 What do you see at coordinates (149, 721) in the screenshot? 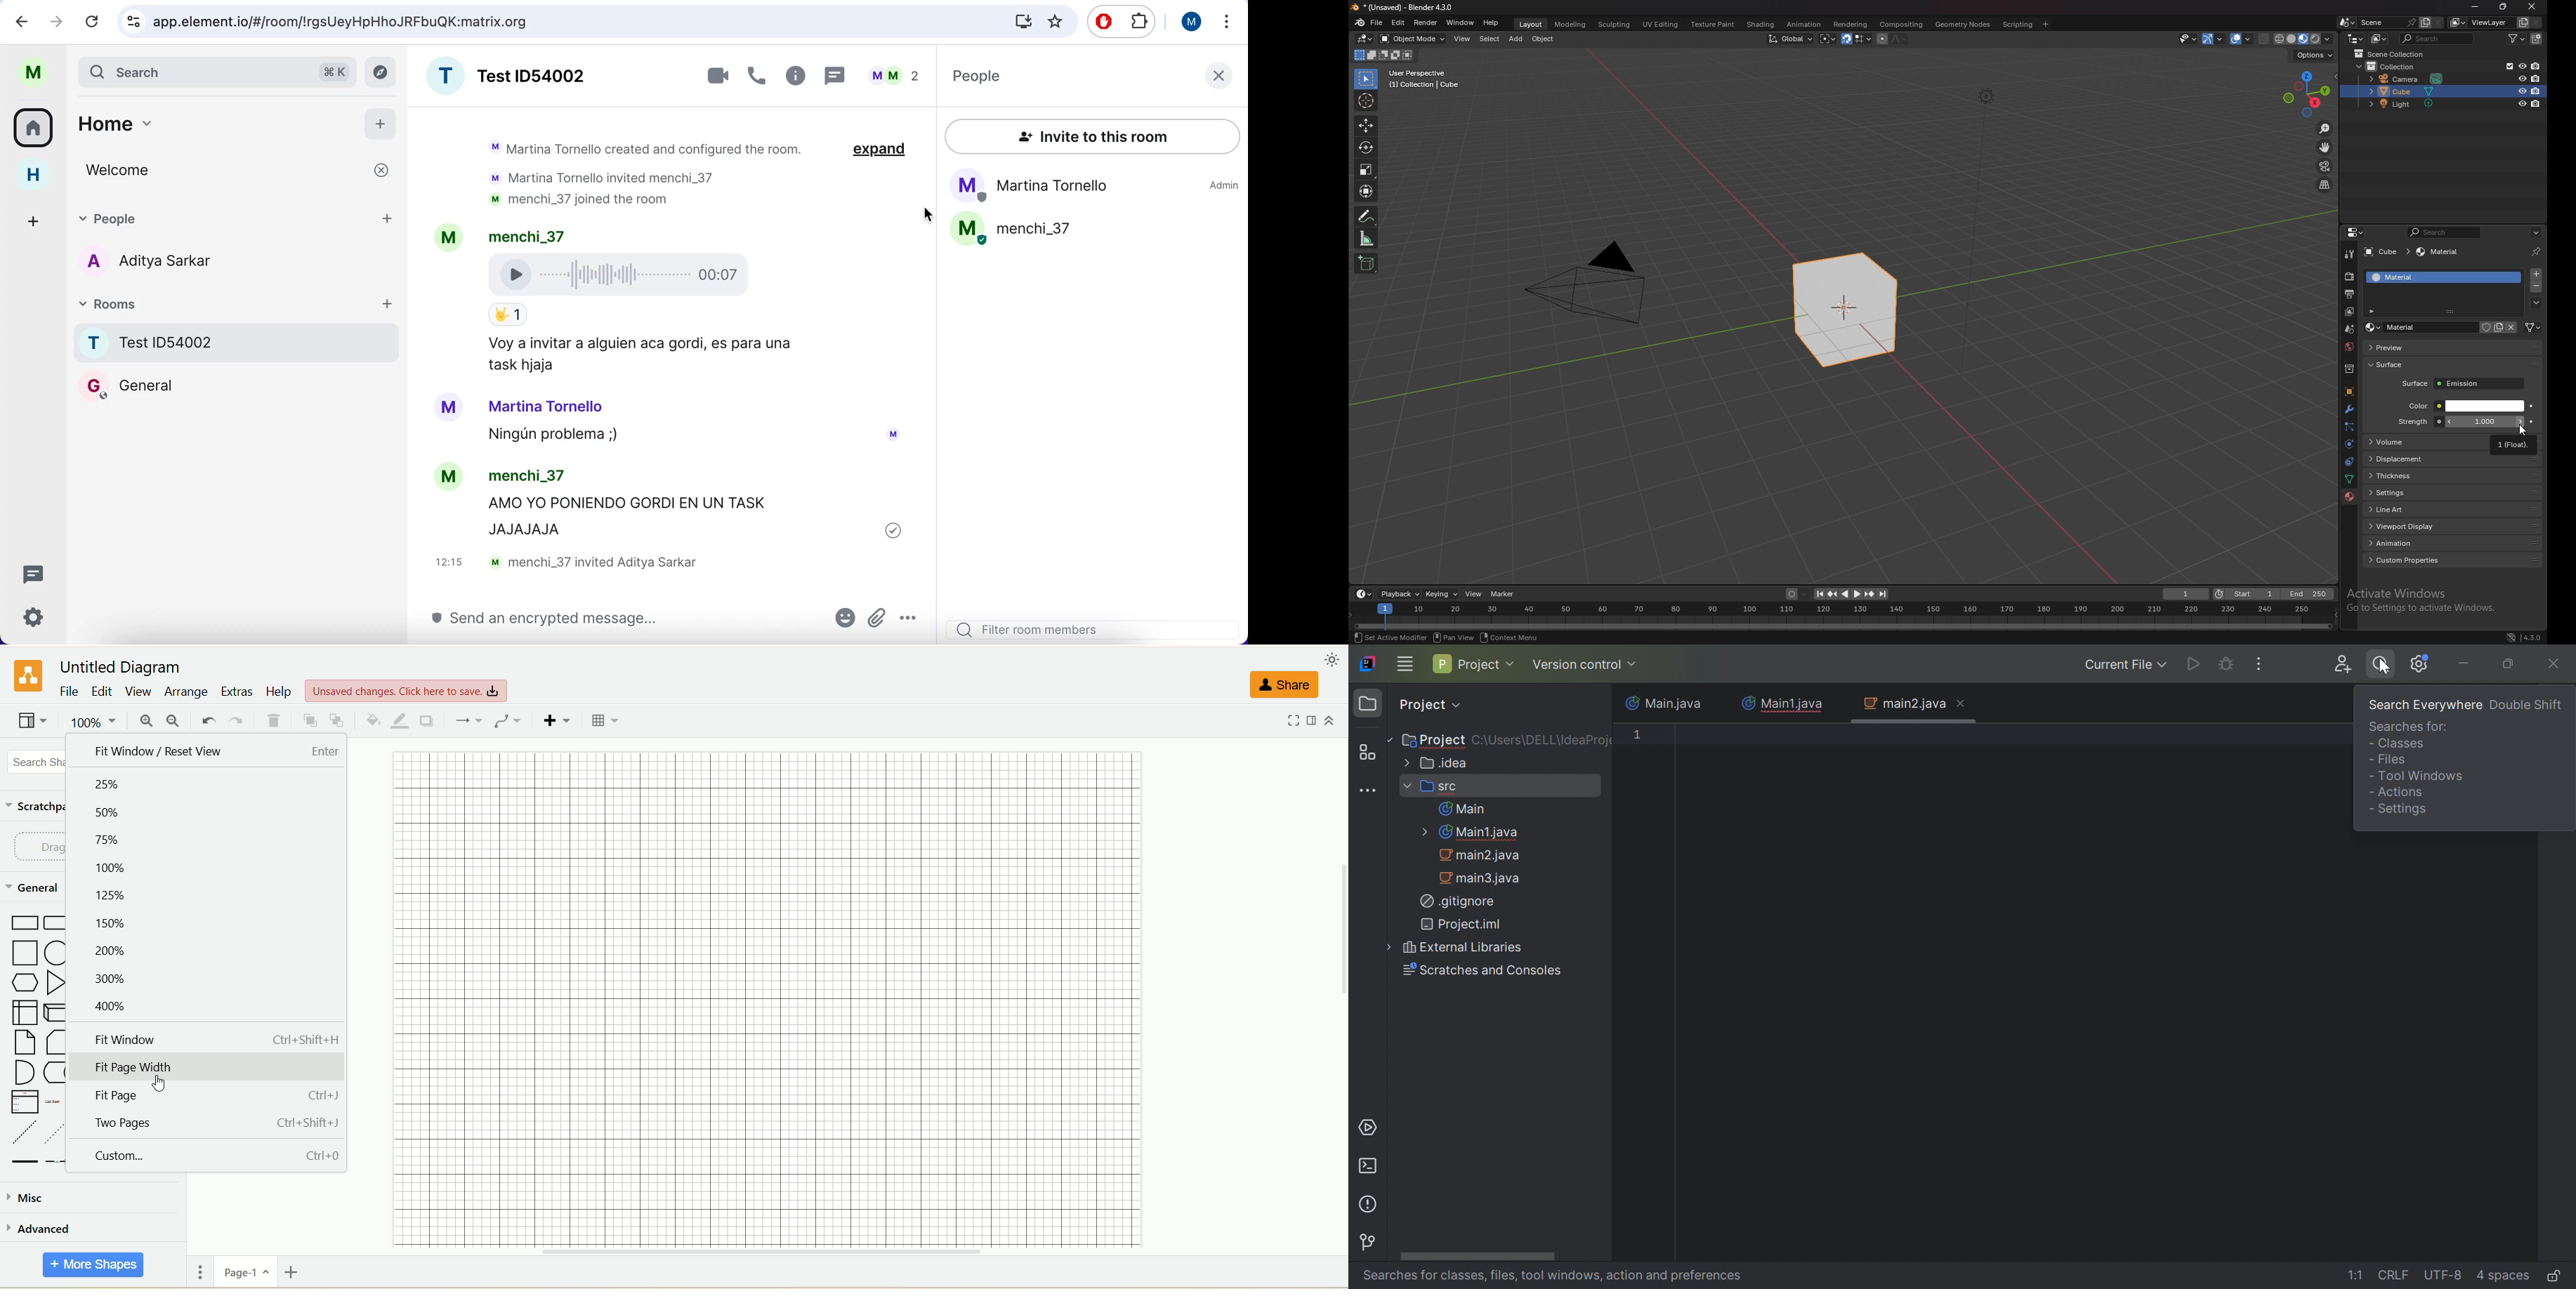
I see `zoom in` at bounding box center [149, 721].